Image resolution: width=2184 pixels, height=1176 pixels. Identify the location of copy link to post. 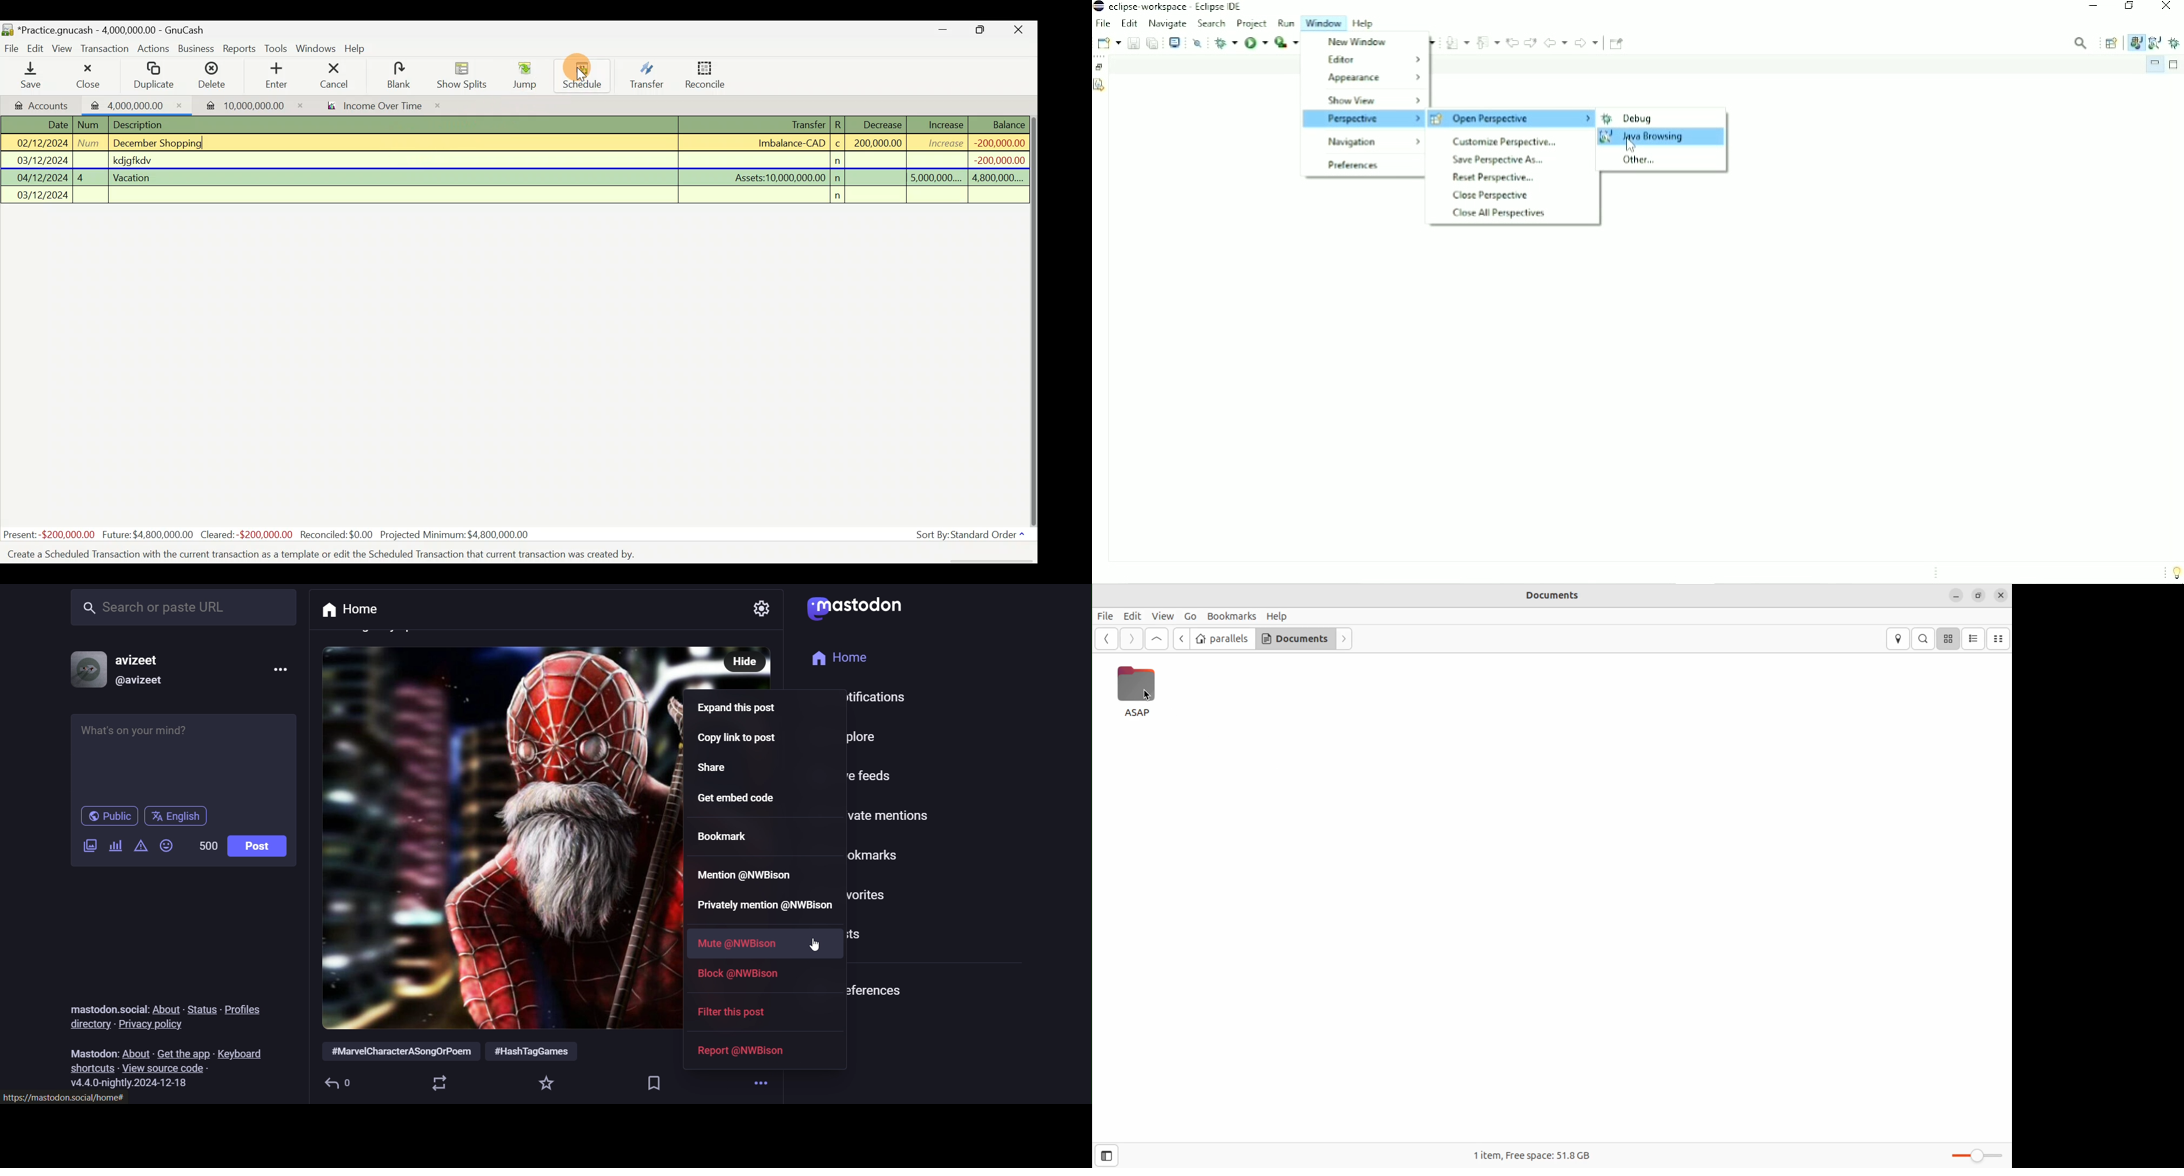
(737, 741).